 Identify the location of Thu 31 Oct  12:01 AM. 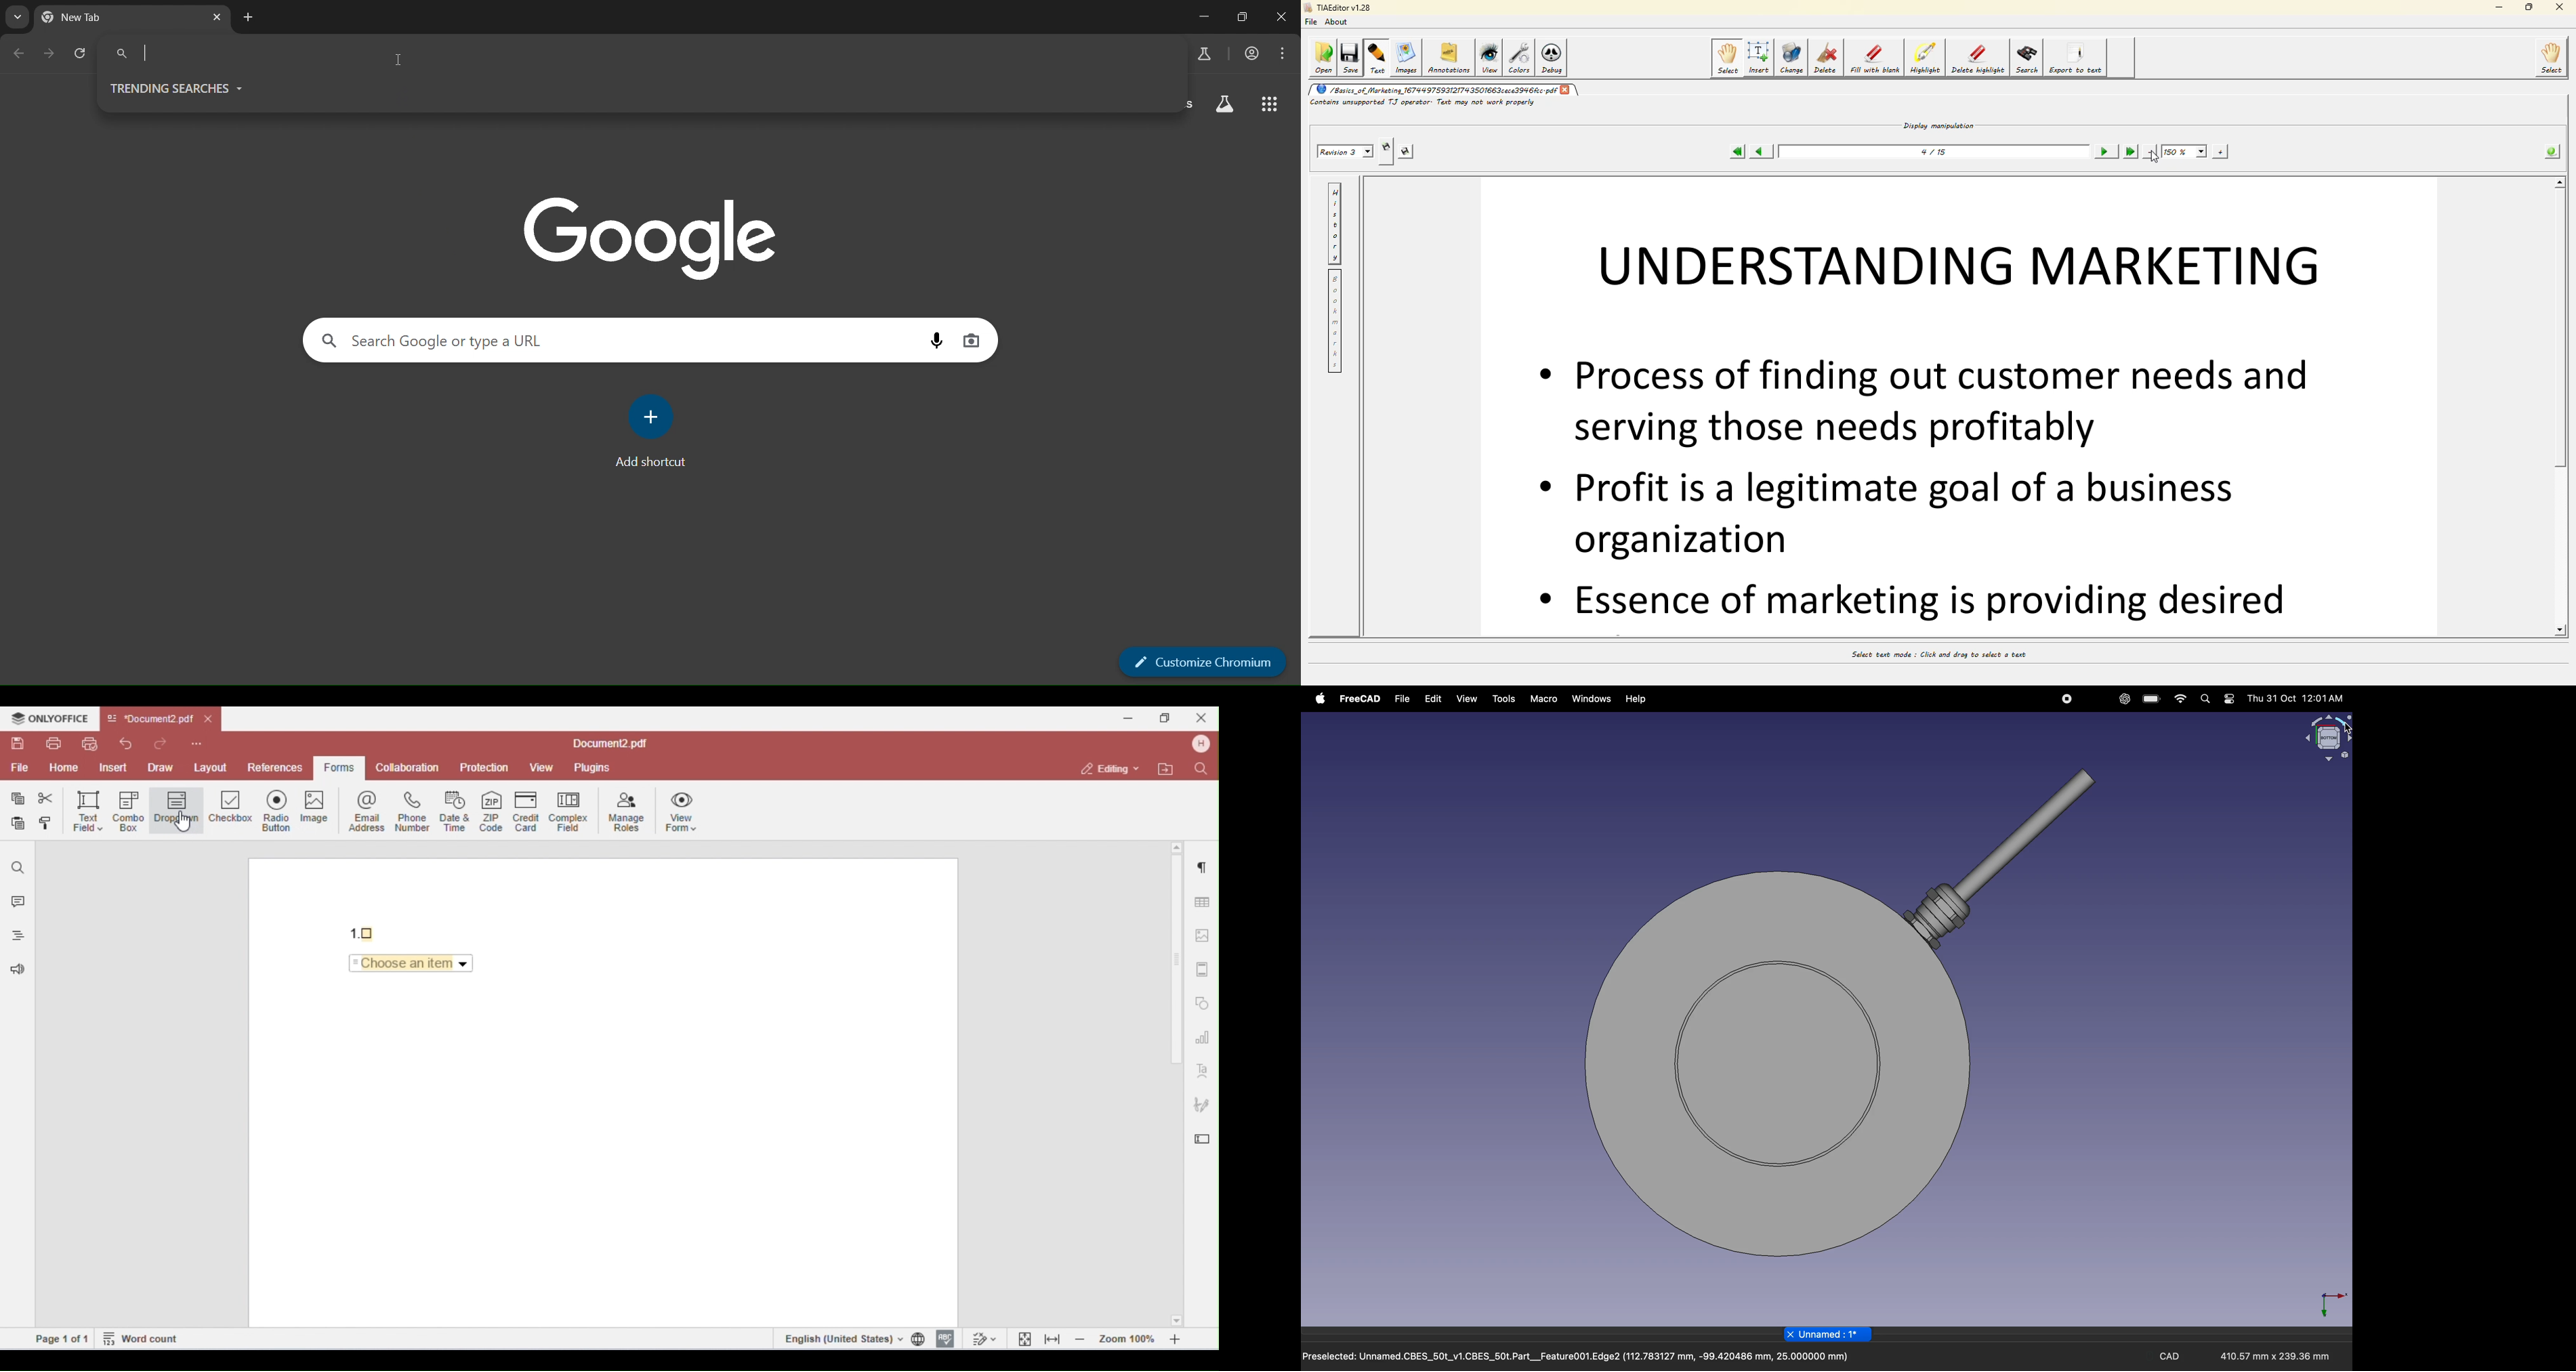
(2296, 698).